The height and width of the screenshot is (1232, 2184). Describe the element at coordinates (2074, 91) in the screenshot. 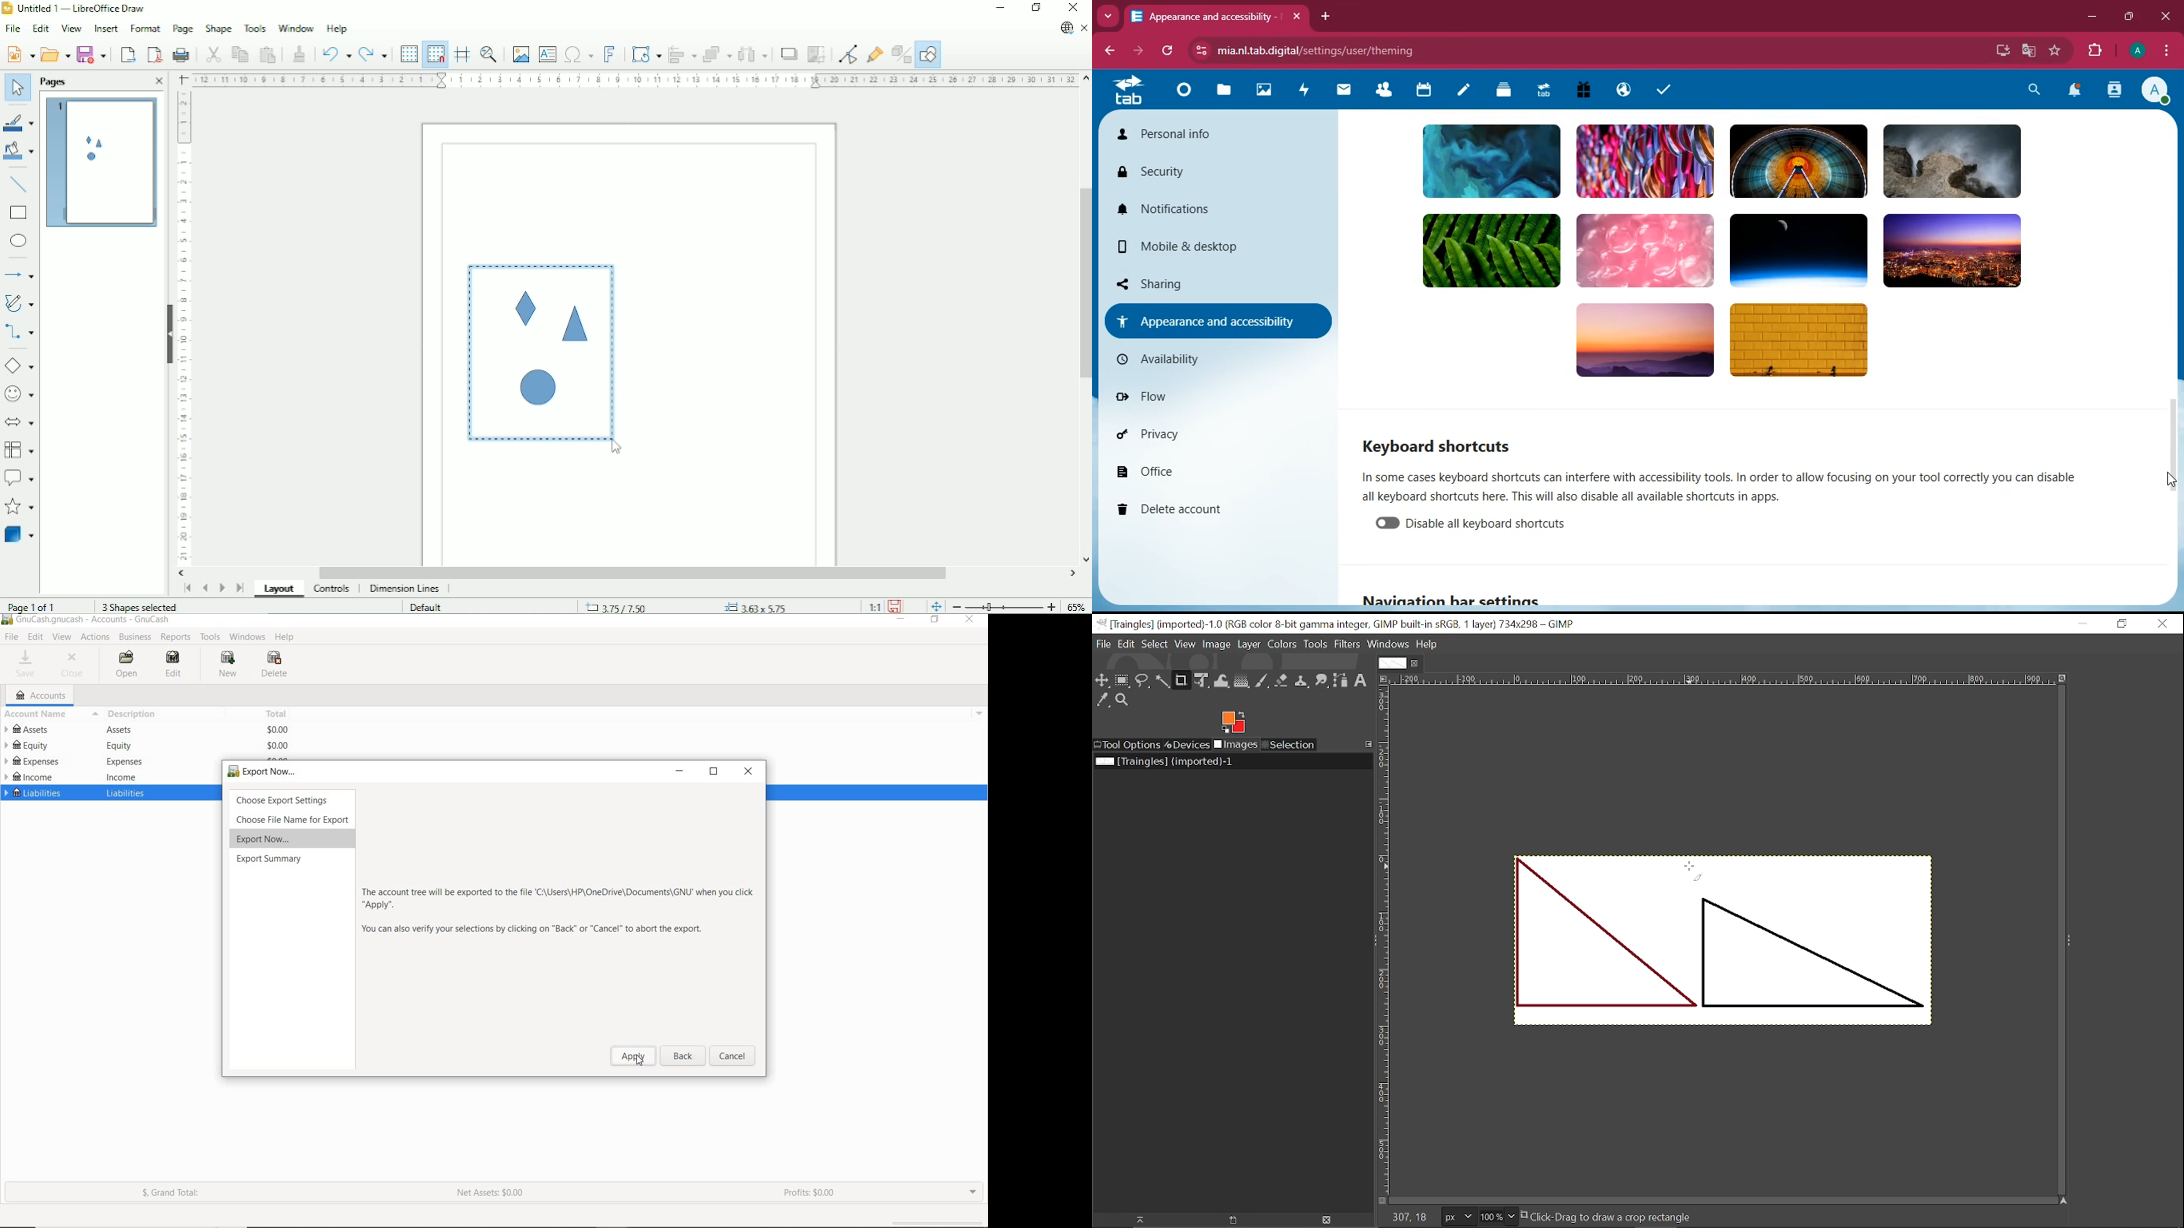

I see `notifications` at that location.